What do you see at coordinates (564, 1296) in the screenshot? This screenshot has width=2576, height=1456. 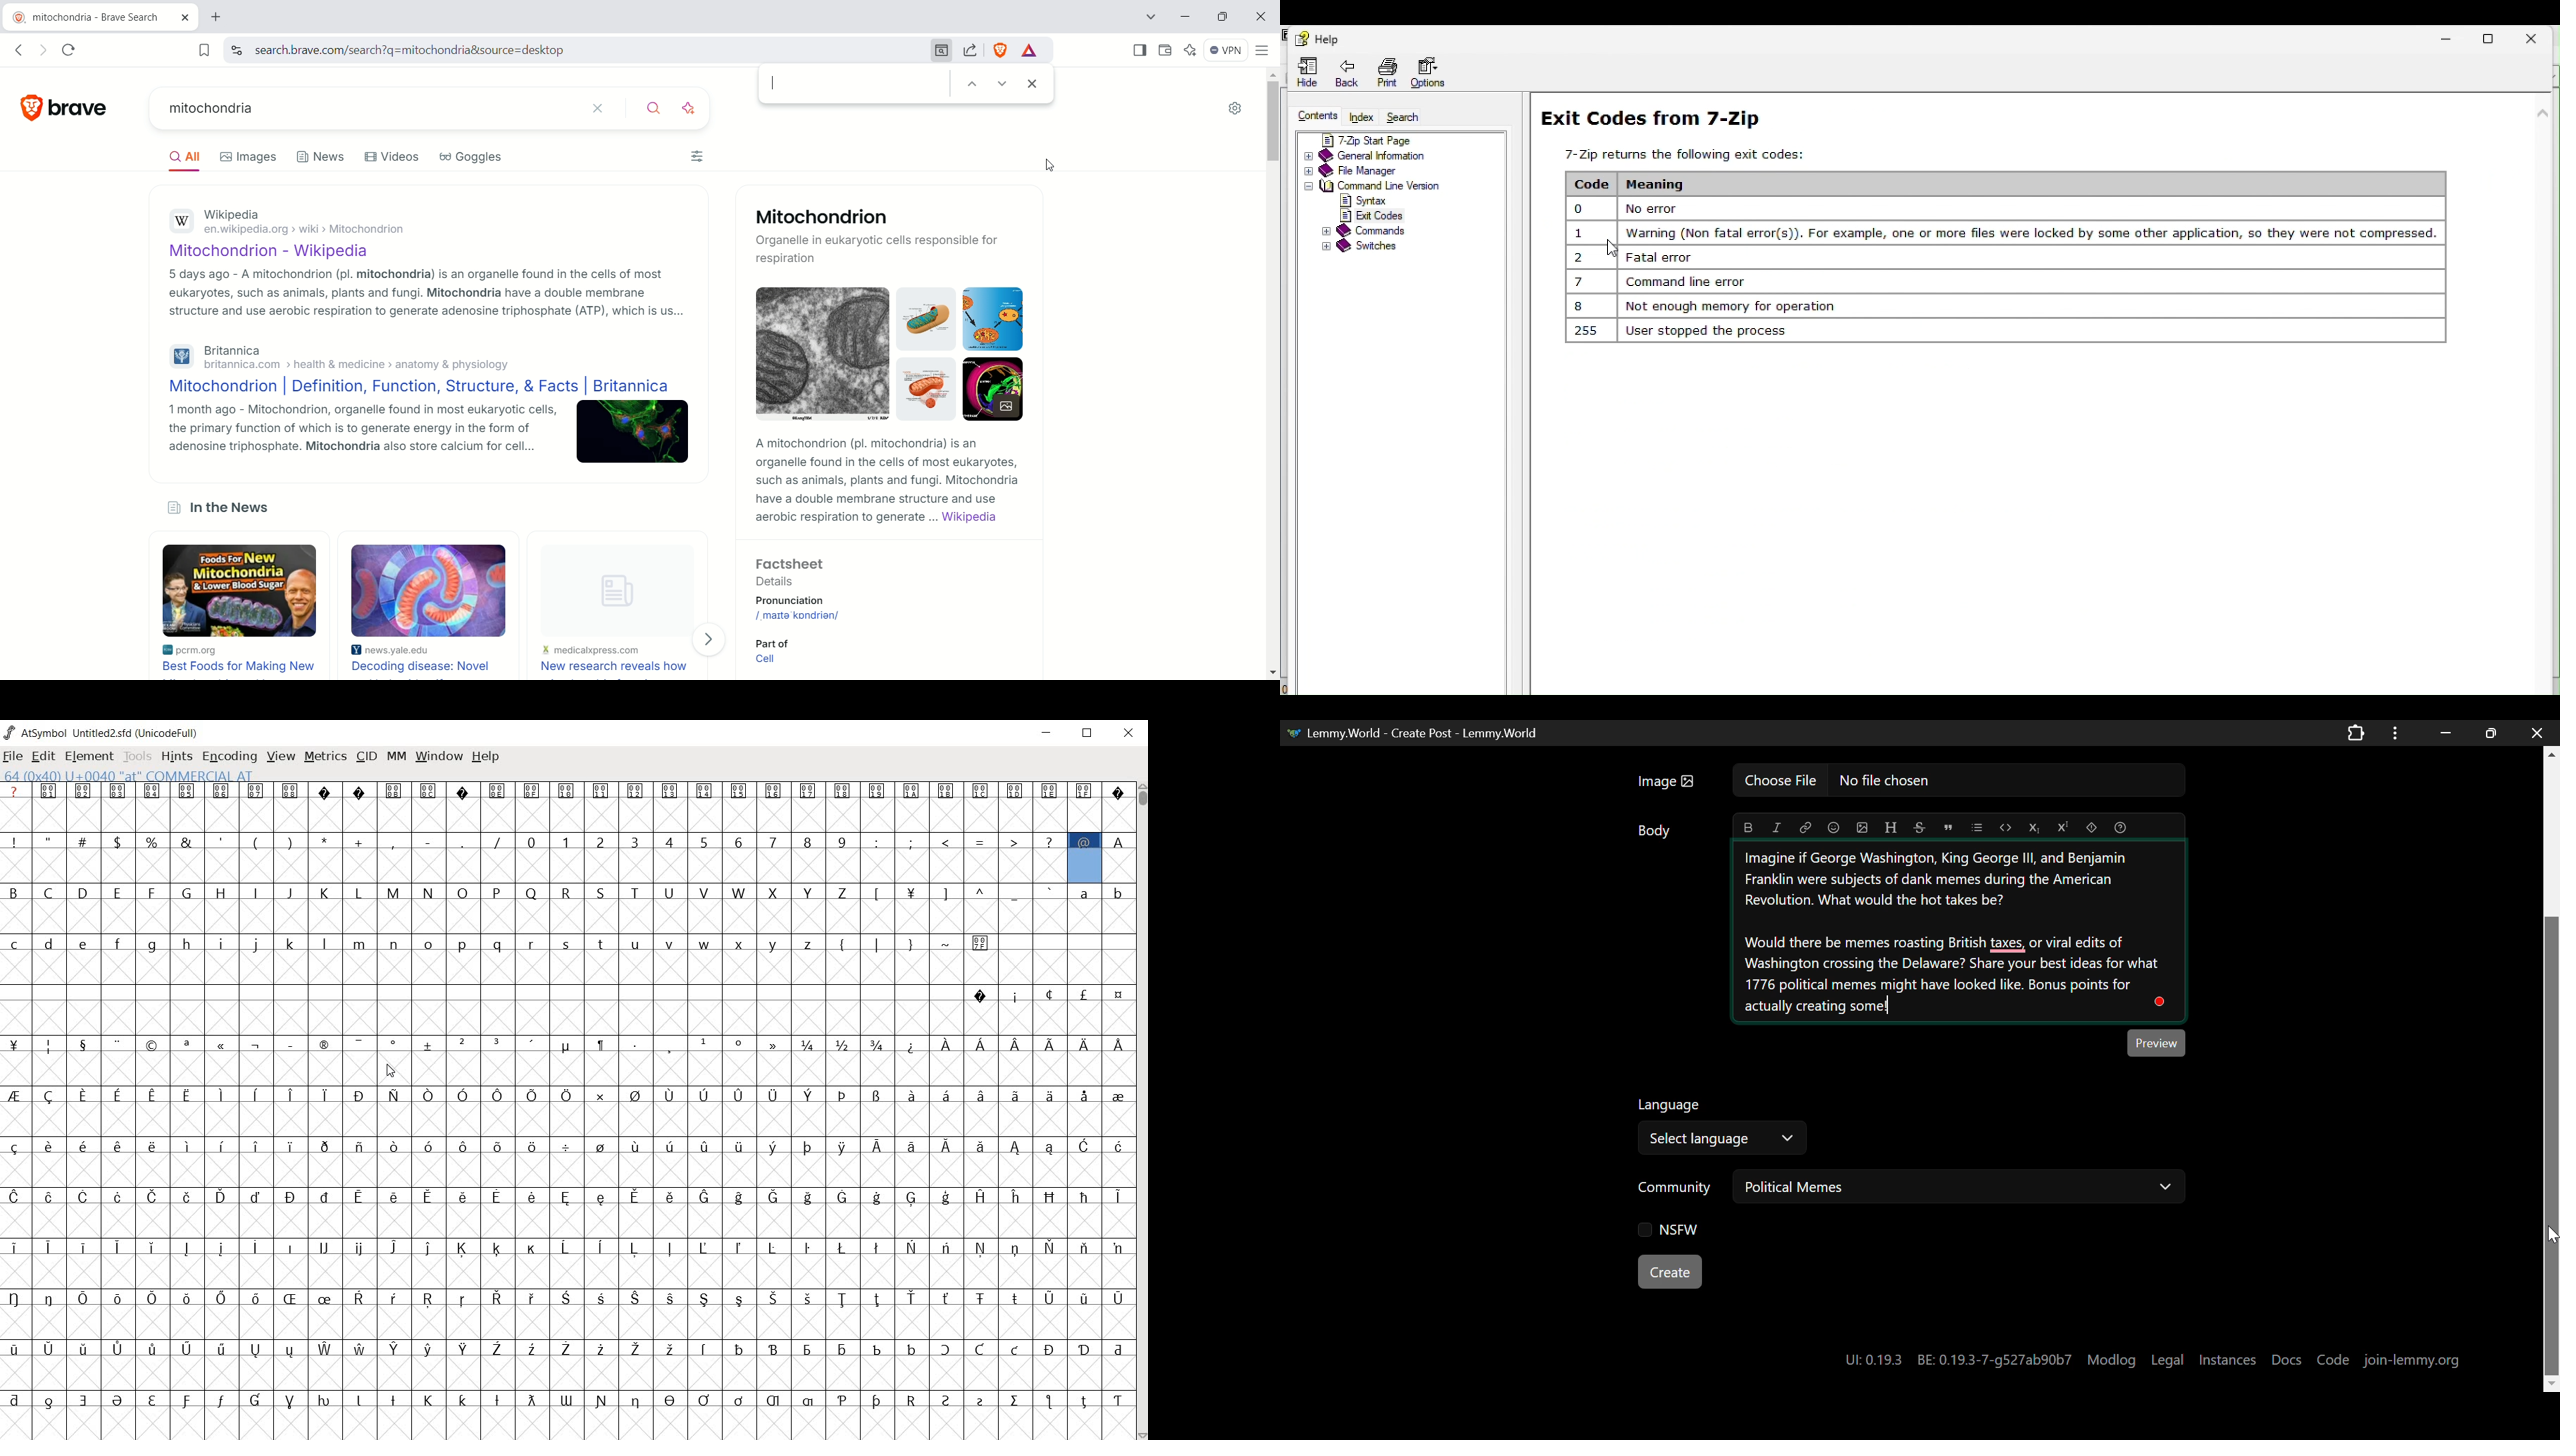 I see `special letters` at bounding box center [564, 1296].